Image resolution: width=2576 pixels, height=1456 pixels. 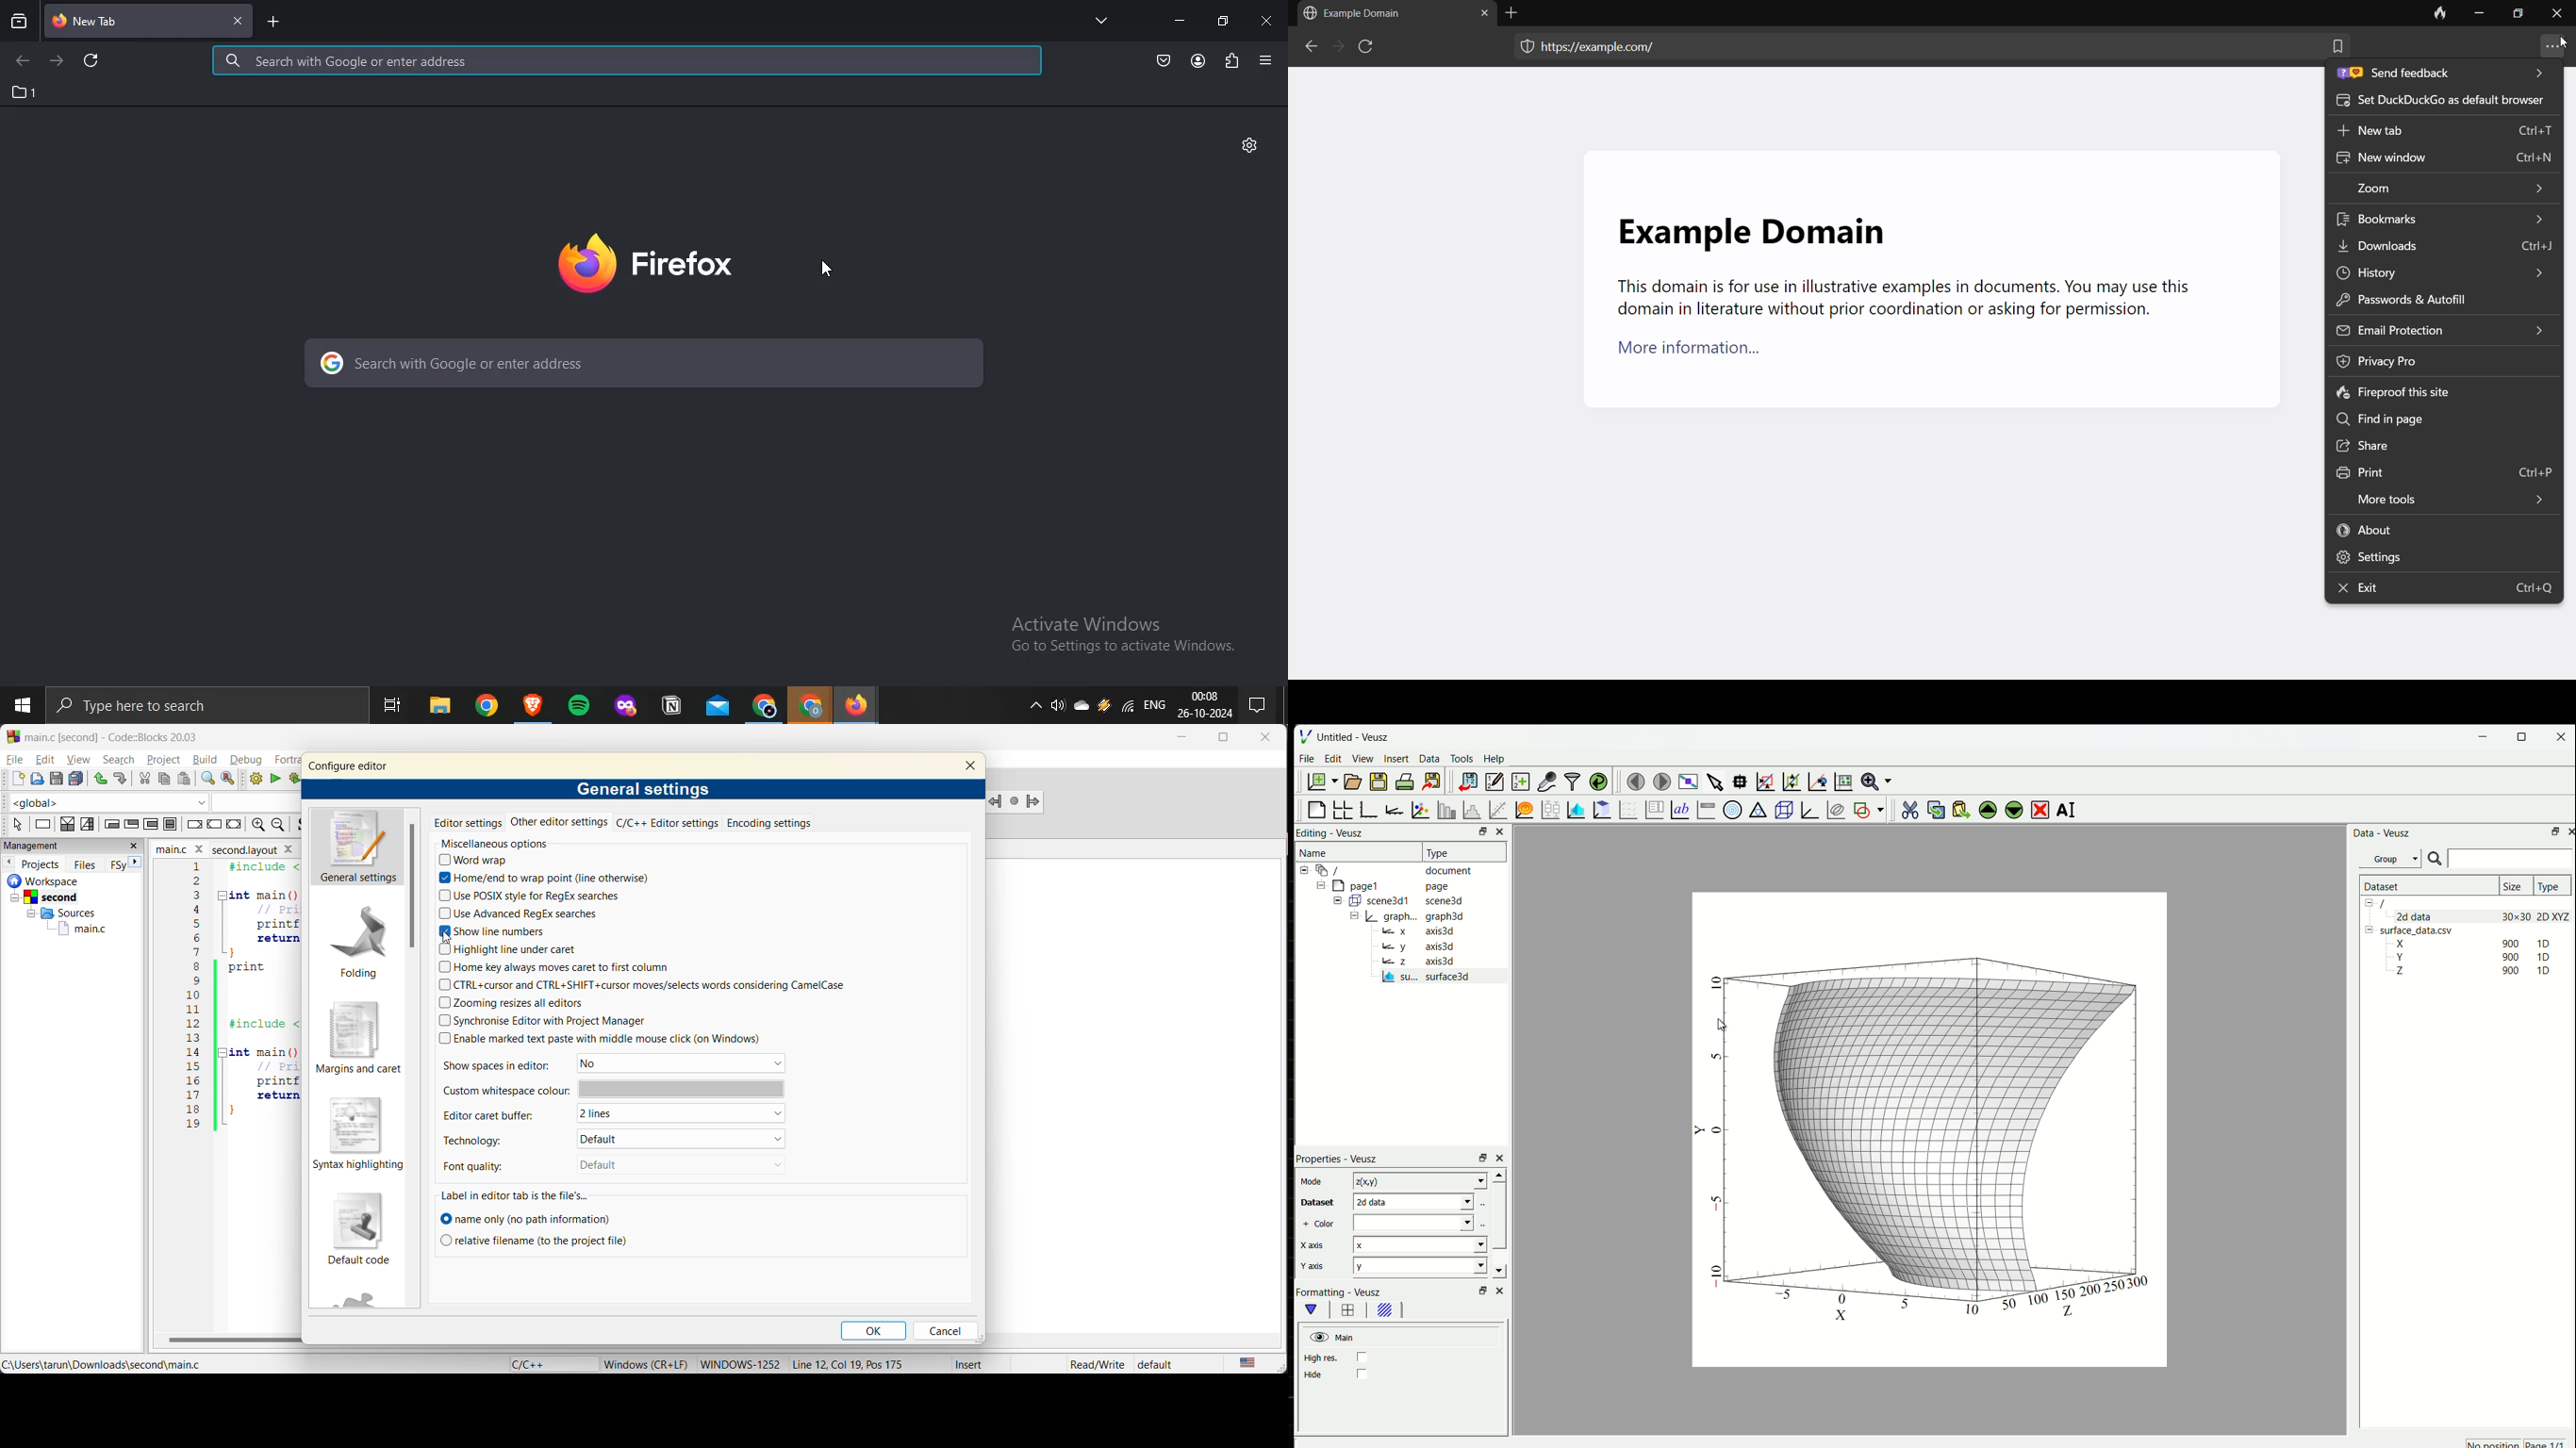 I want to click on search with google or enter address, so click(x=642, y=363).